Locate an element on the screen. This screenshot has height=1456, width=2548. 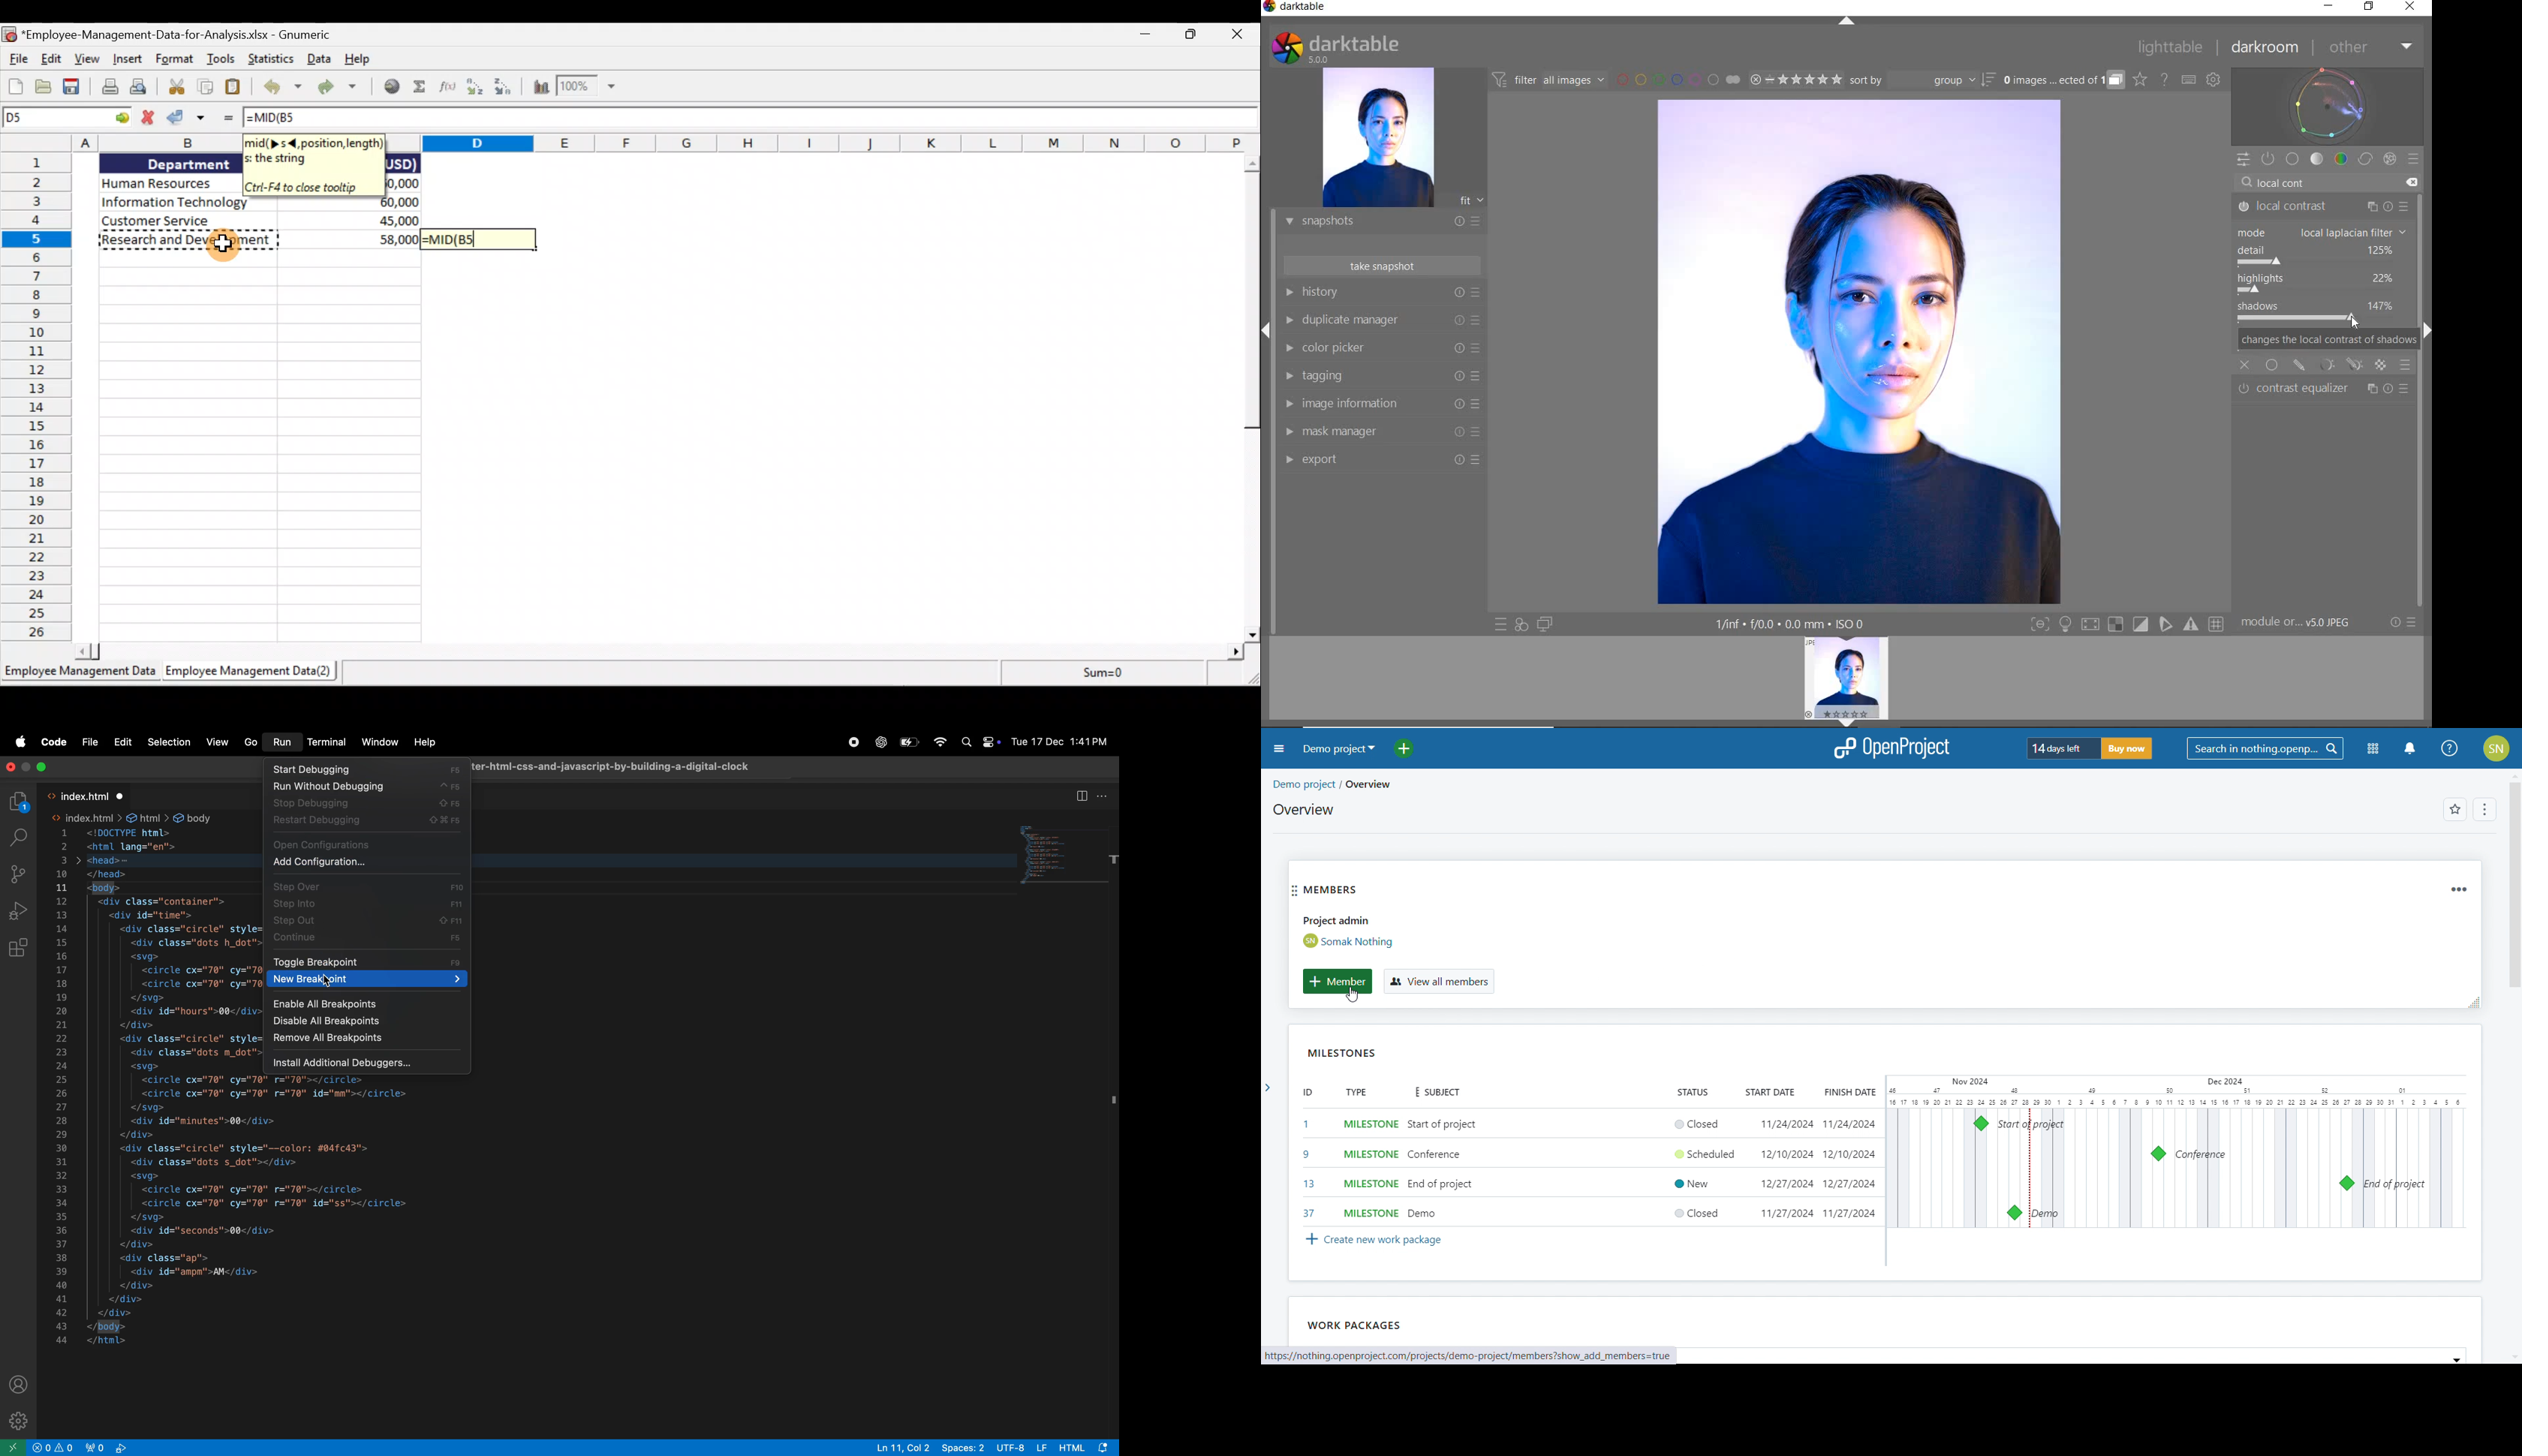
Undo the last action is located at coordinates (280, 87).